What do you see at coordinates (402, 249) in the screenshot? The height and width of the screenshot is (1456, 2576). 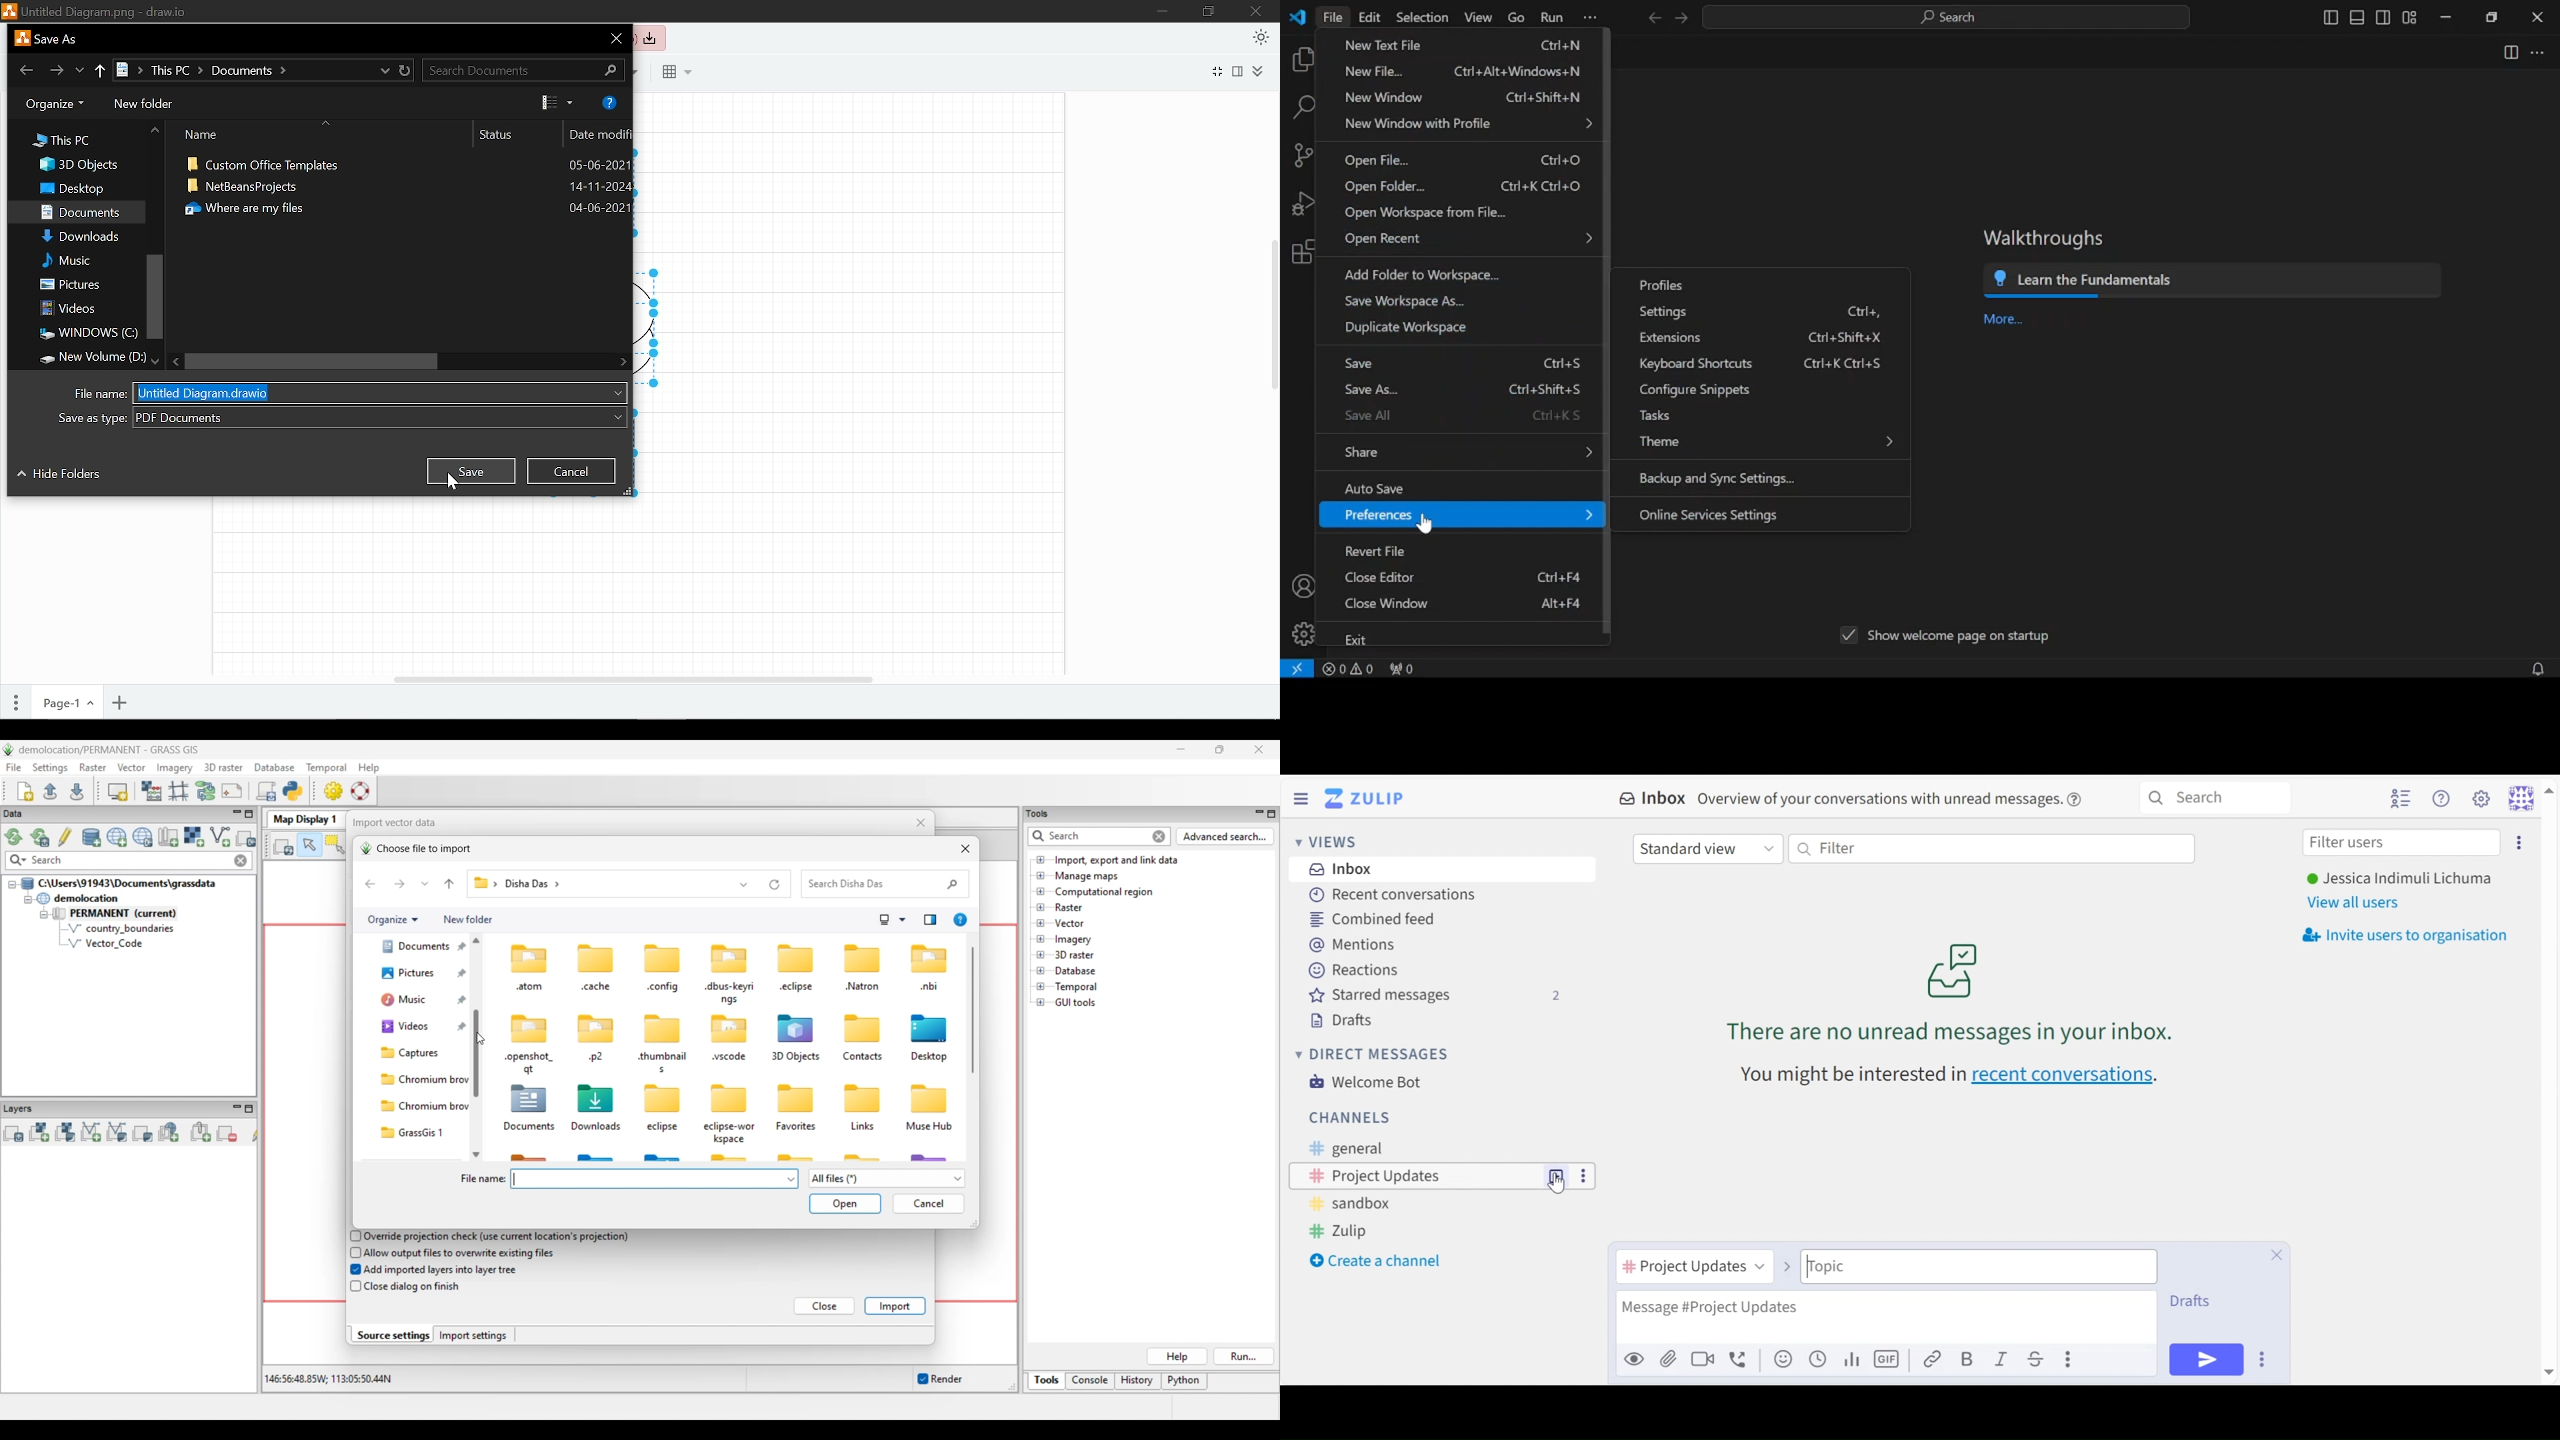 I see `Files in "Documents"` at bounding box center [402, 249].